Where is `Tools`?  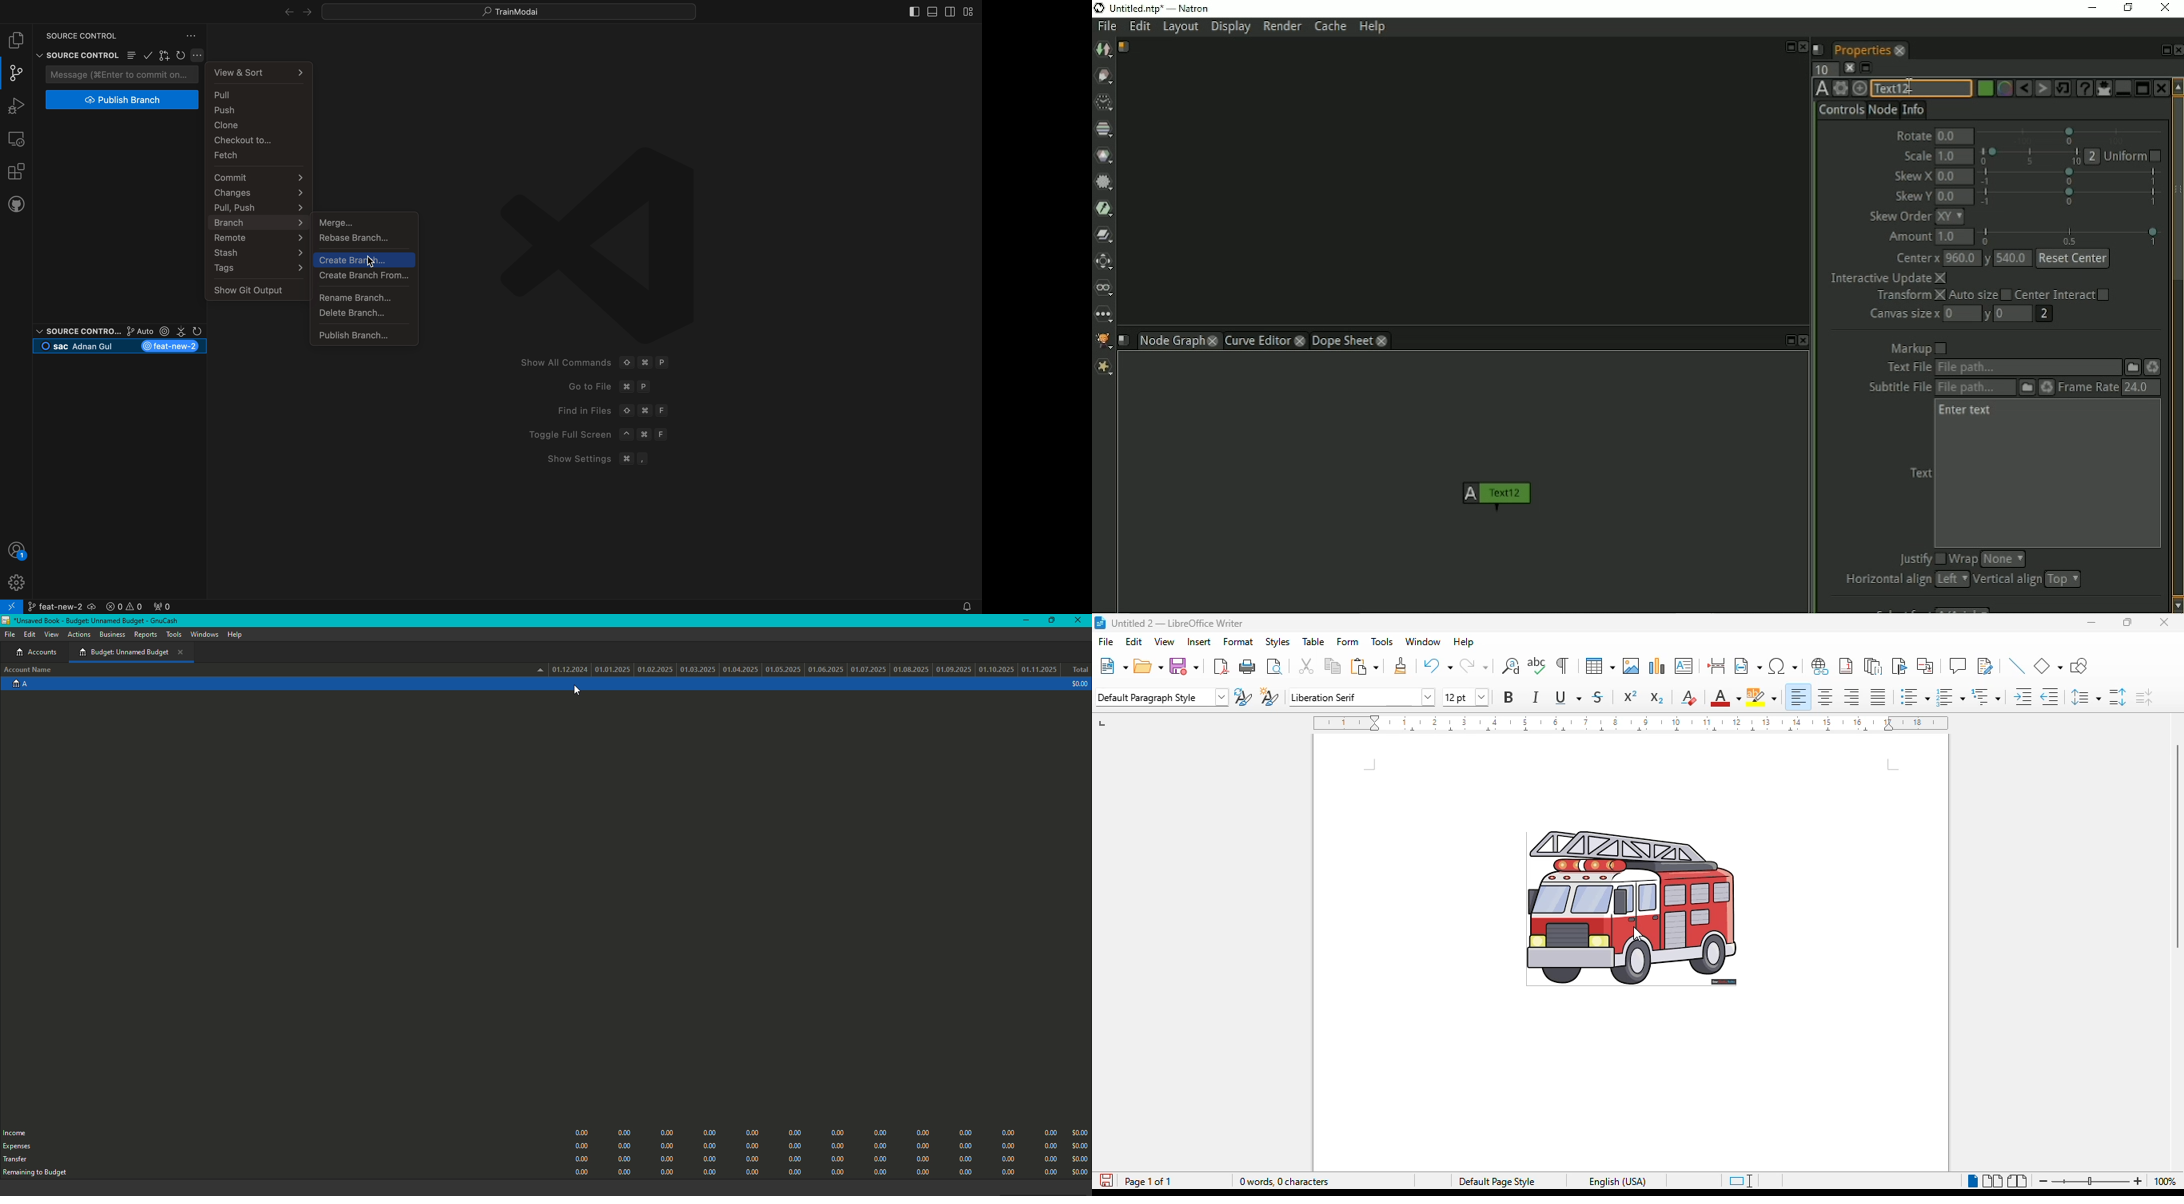
Tools is located at coordinates (173, 634).